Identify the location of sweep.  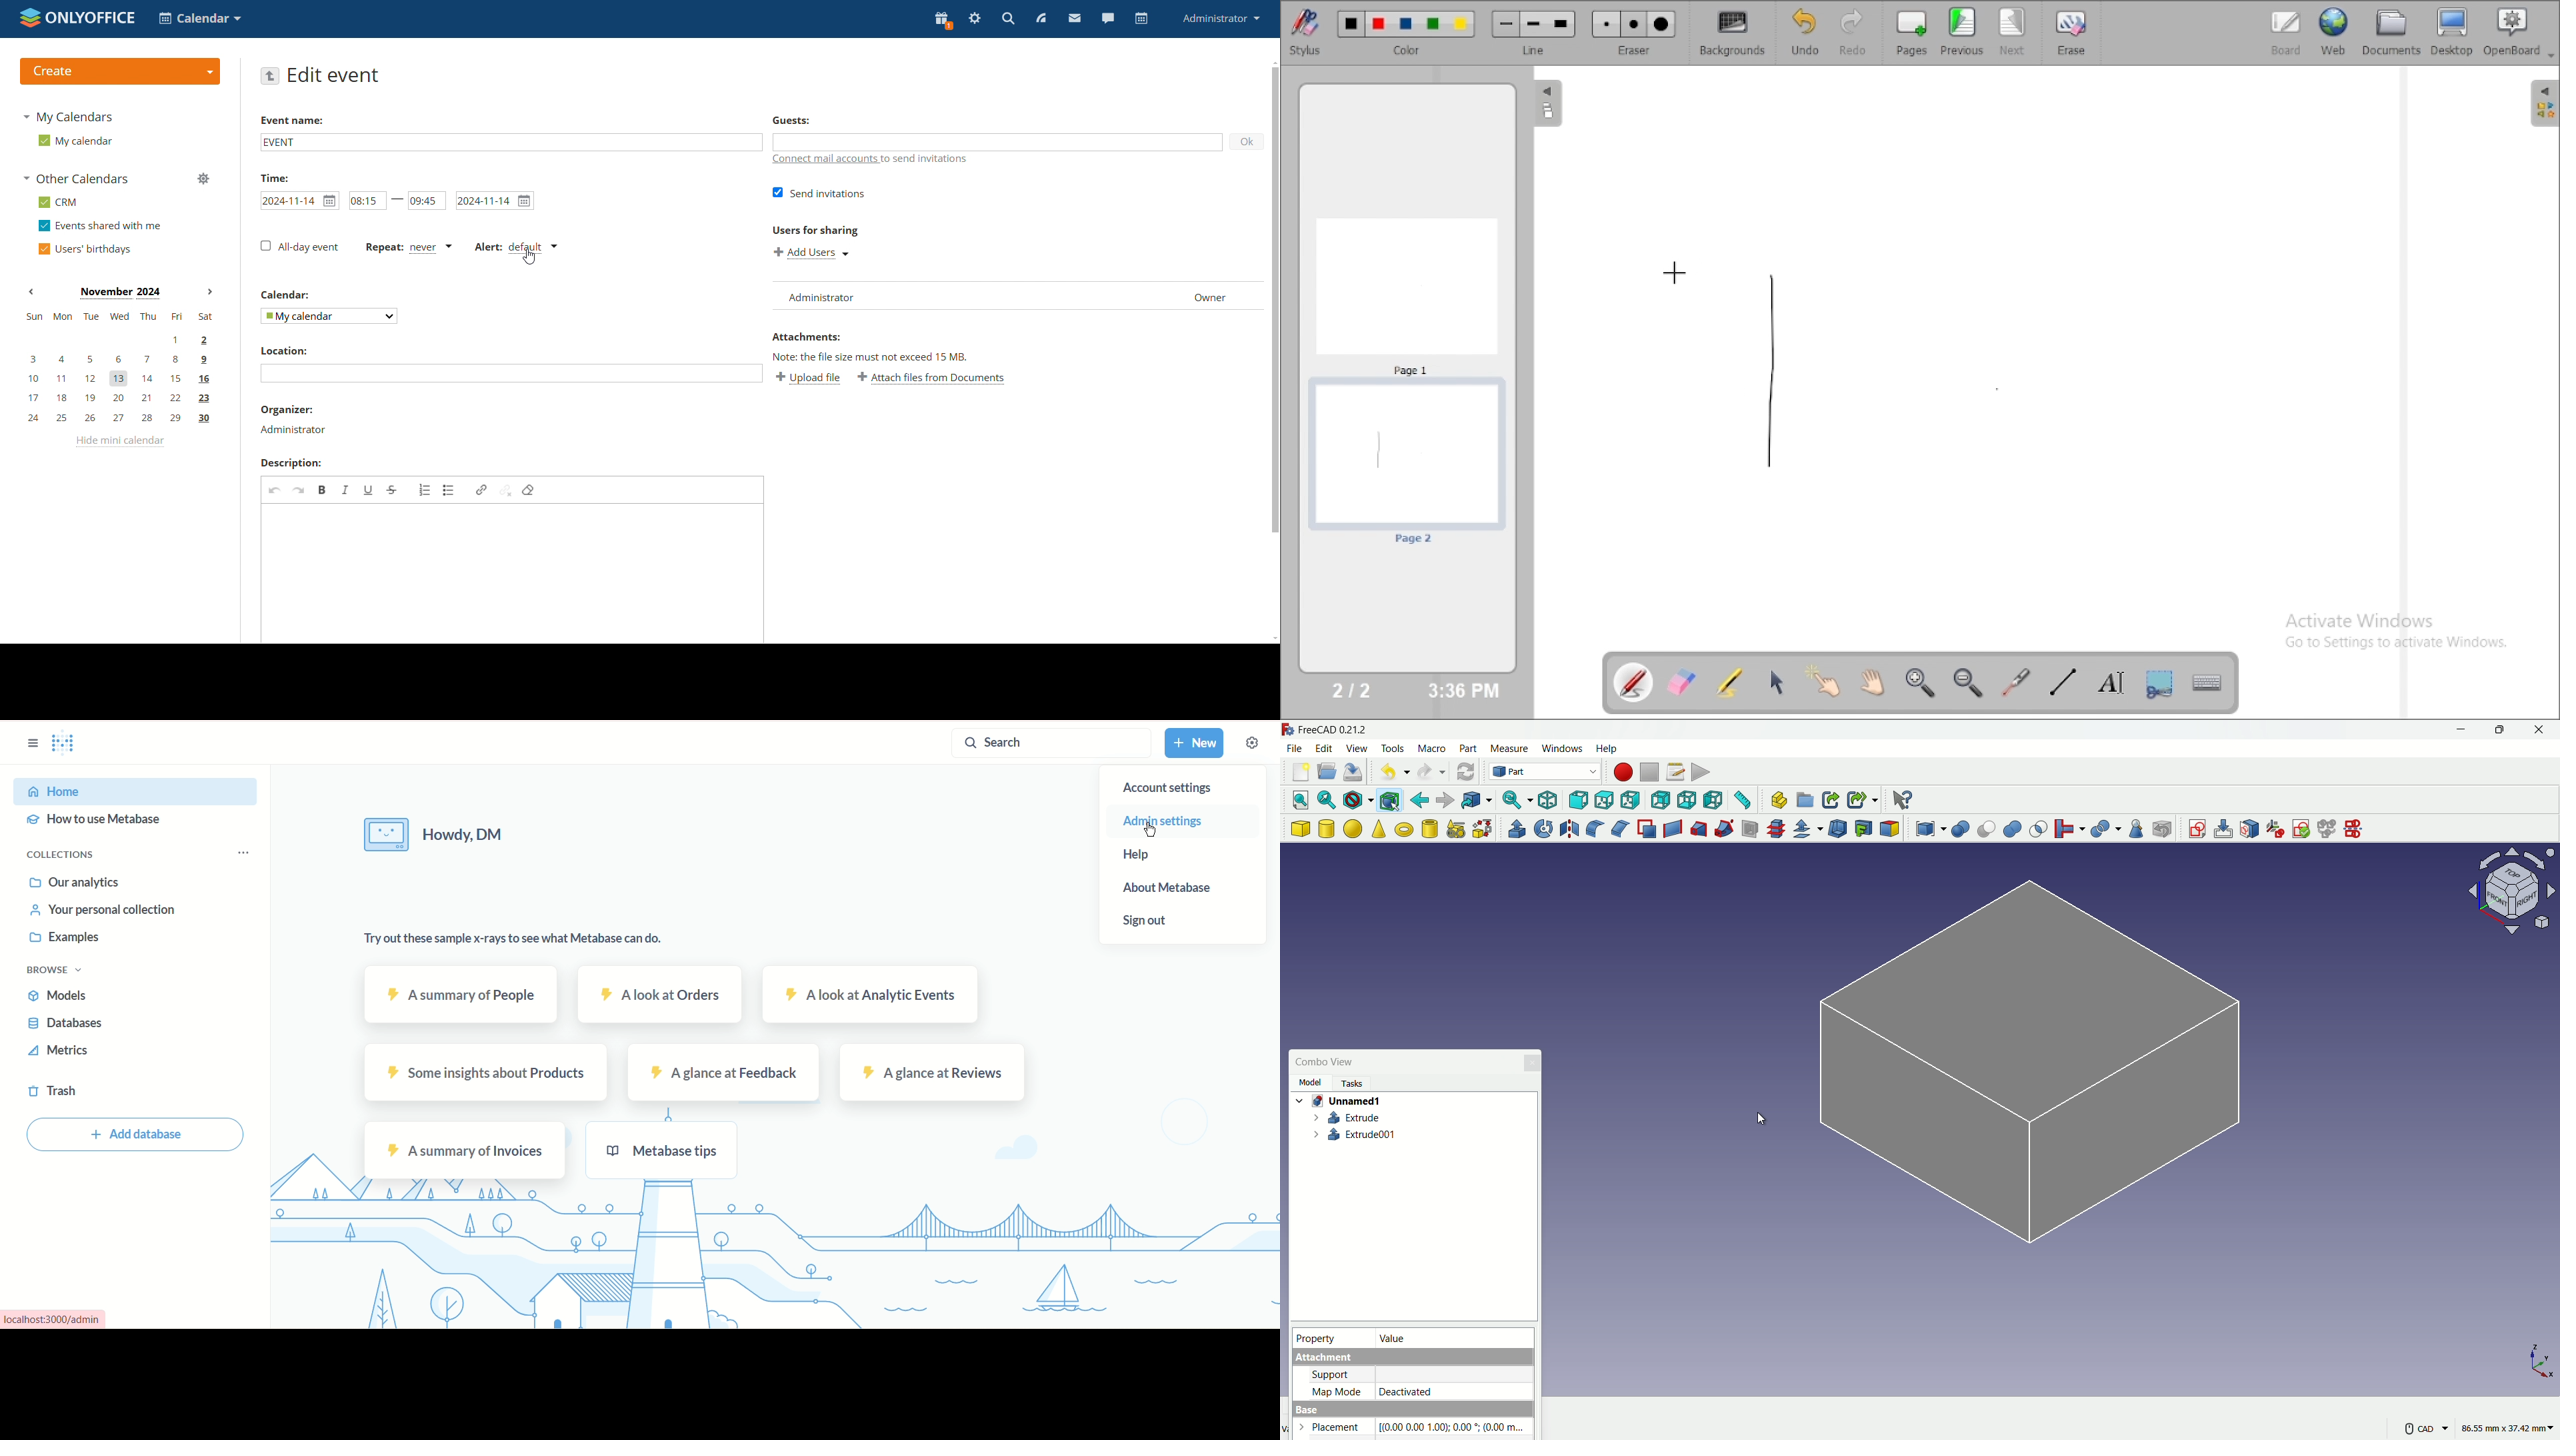
(1724, 830).